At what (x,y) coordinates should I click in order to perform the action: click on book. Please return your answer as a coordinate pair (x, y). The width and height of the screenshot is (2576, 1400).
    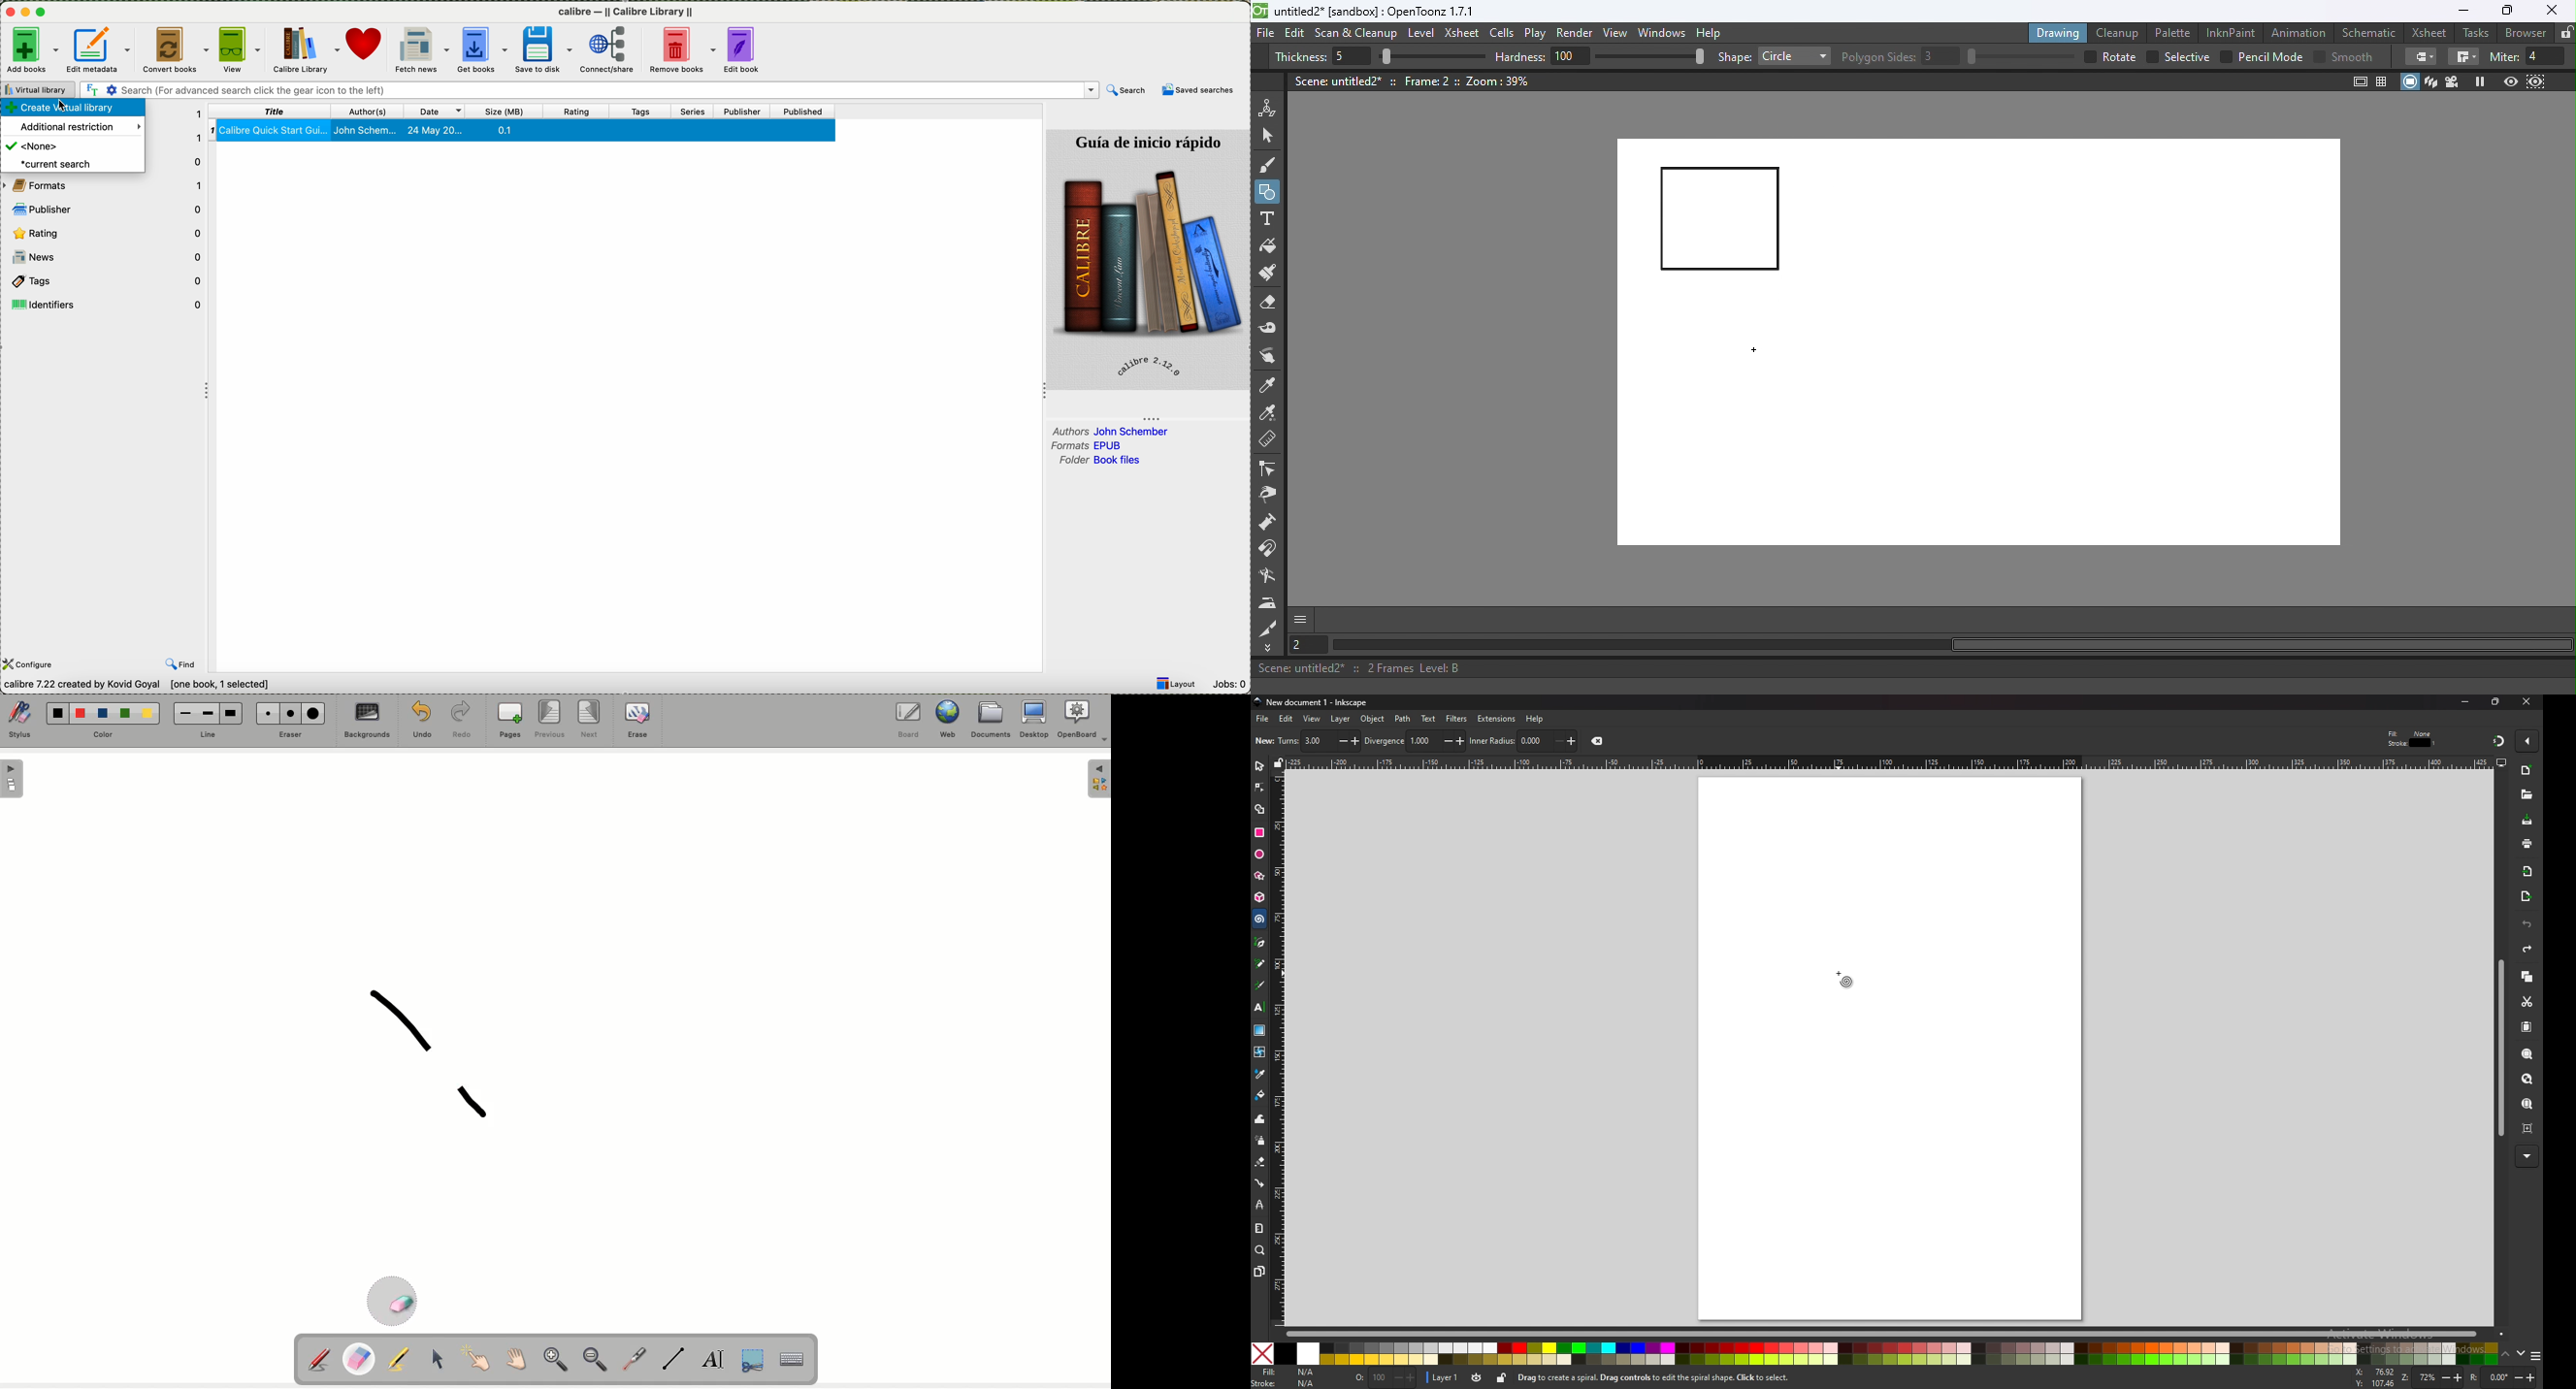
    Looking at the image, I should click on (521, 131).